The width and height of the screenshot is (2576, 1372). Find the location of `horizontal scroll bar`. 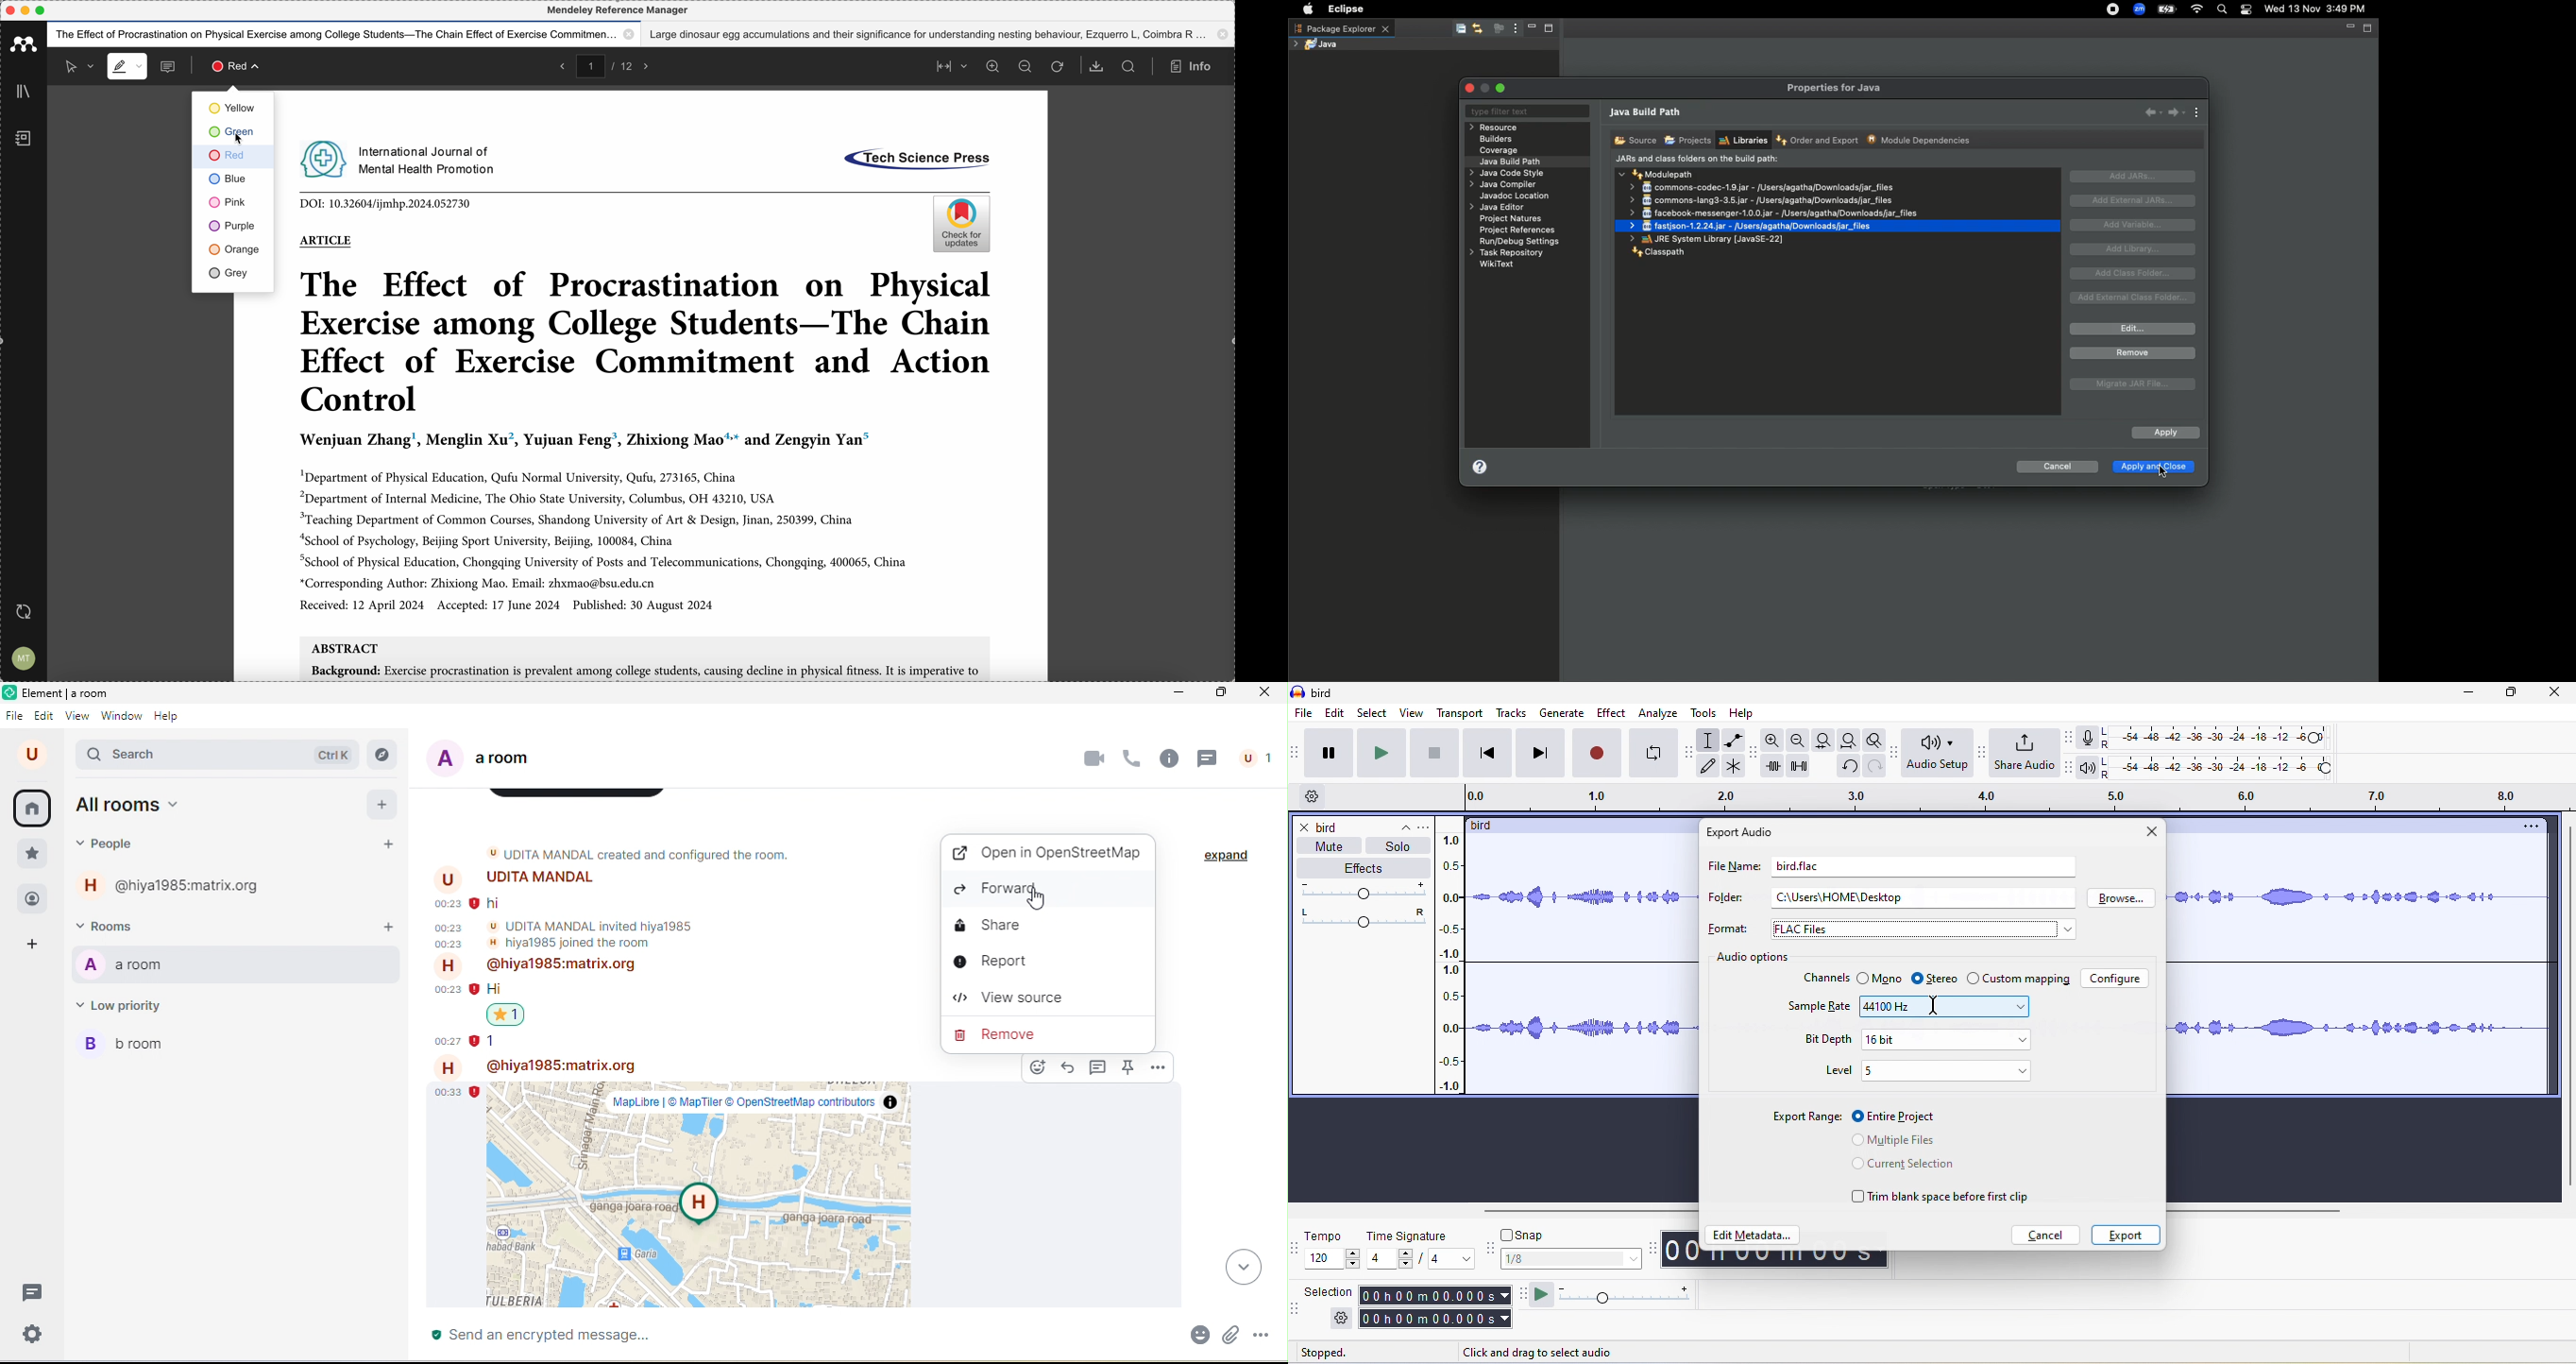

horizontal scroll bar is located at coordinates (2263, 1210).